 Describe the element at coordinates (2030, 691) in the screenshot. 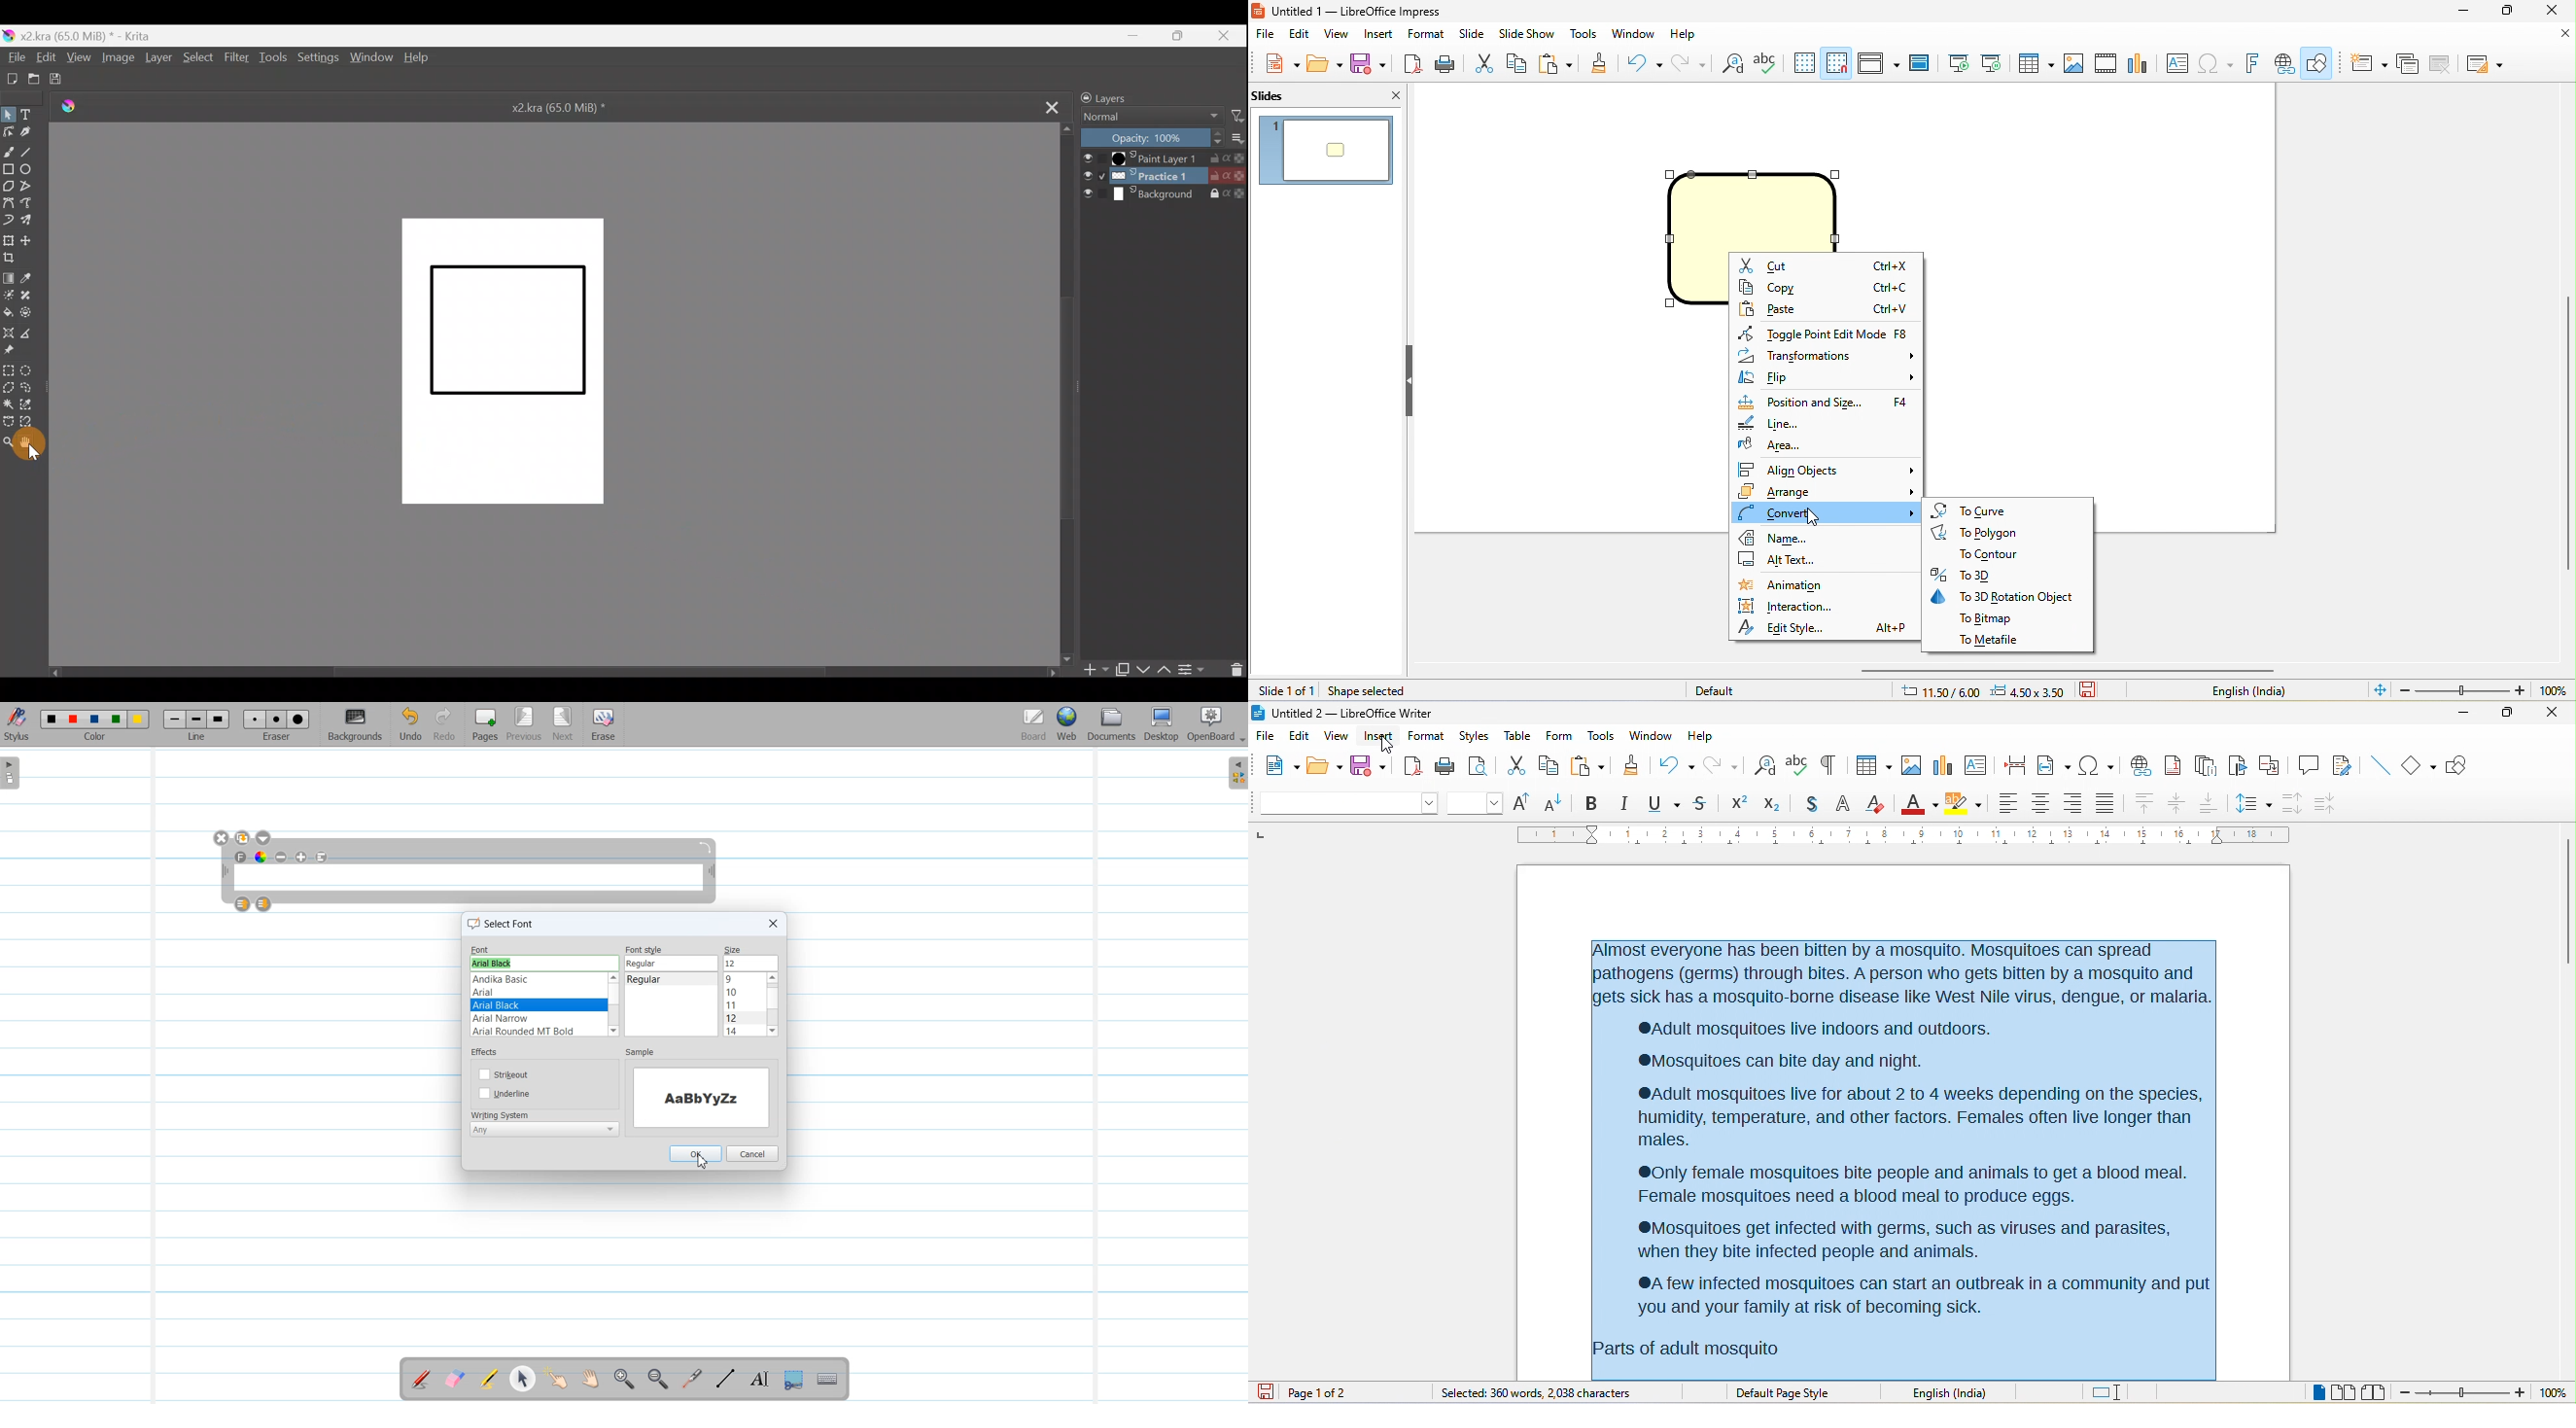

I see `4.50x3.50` at that location.